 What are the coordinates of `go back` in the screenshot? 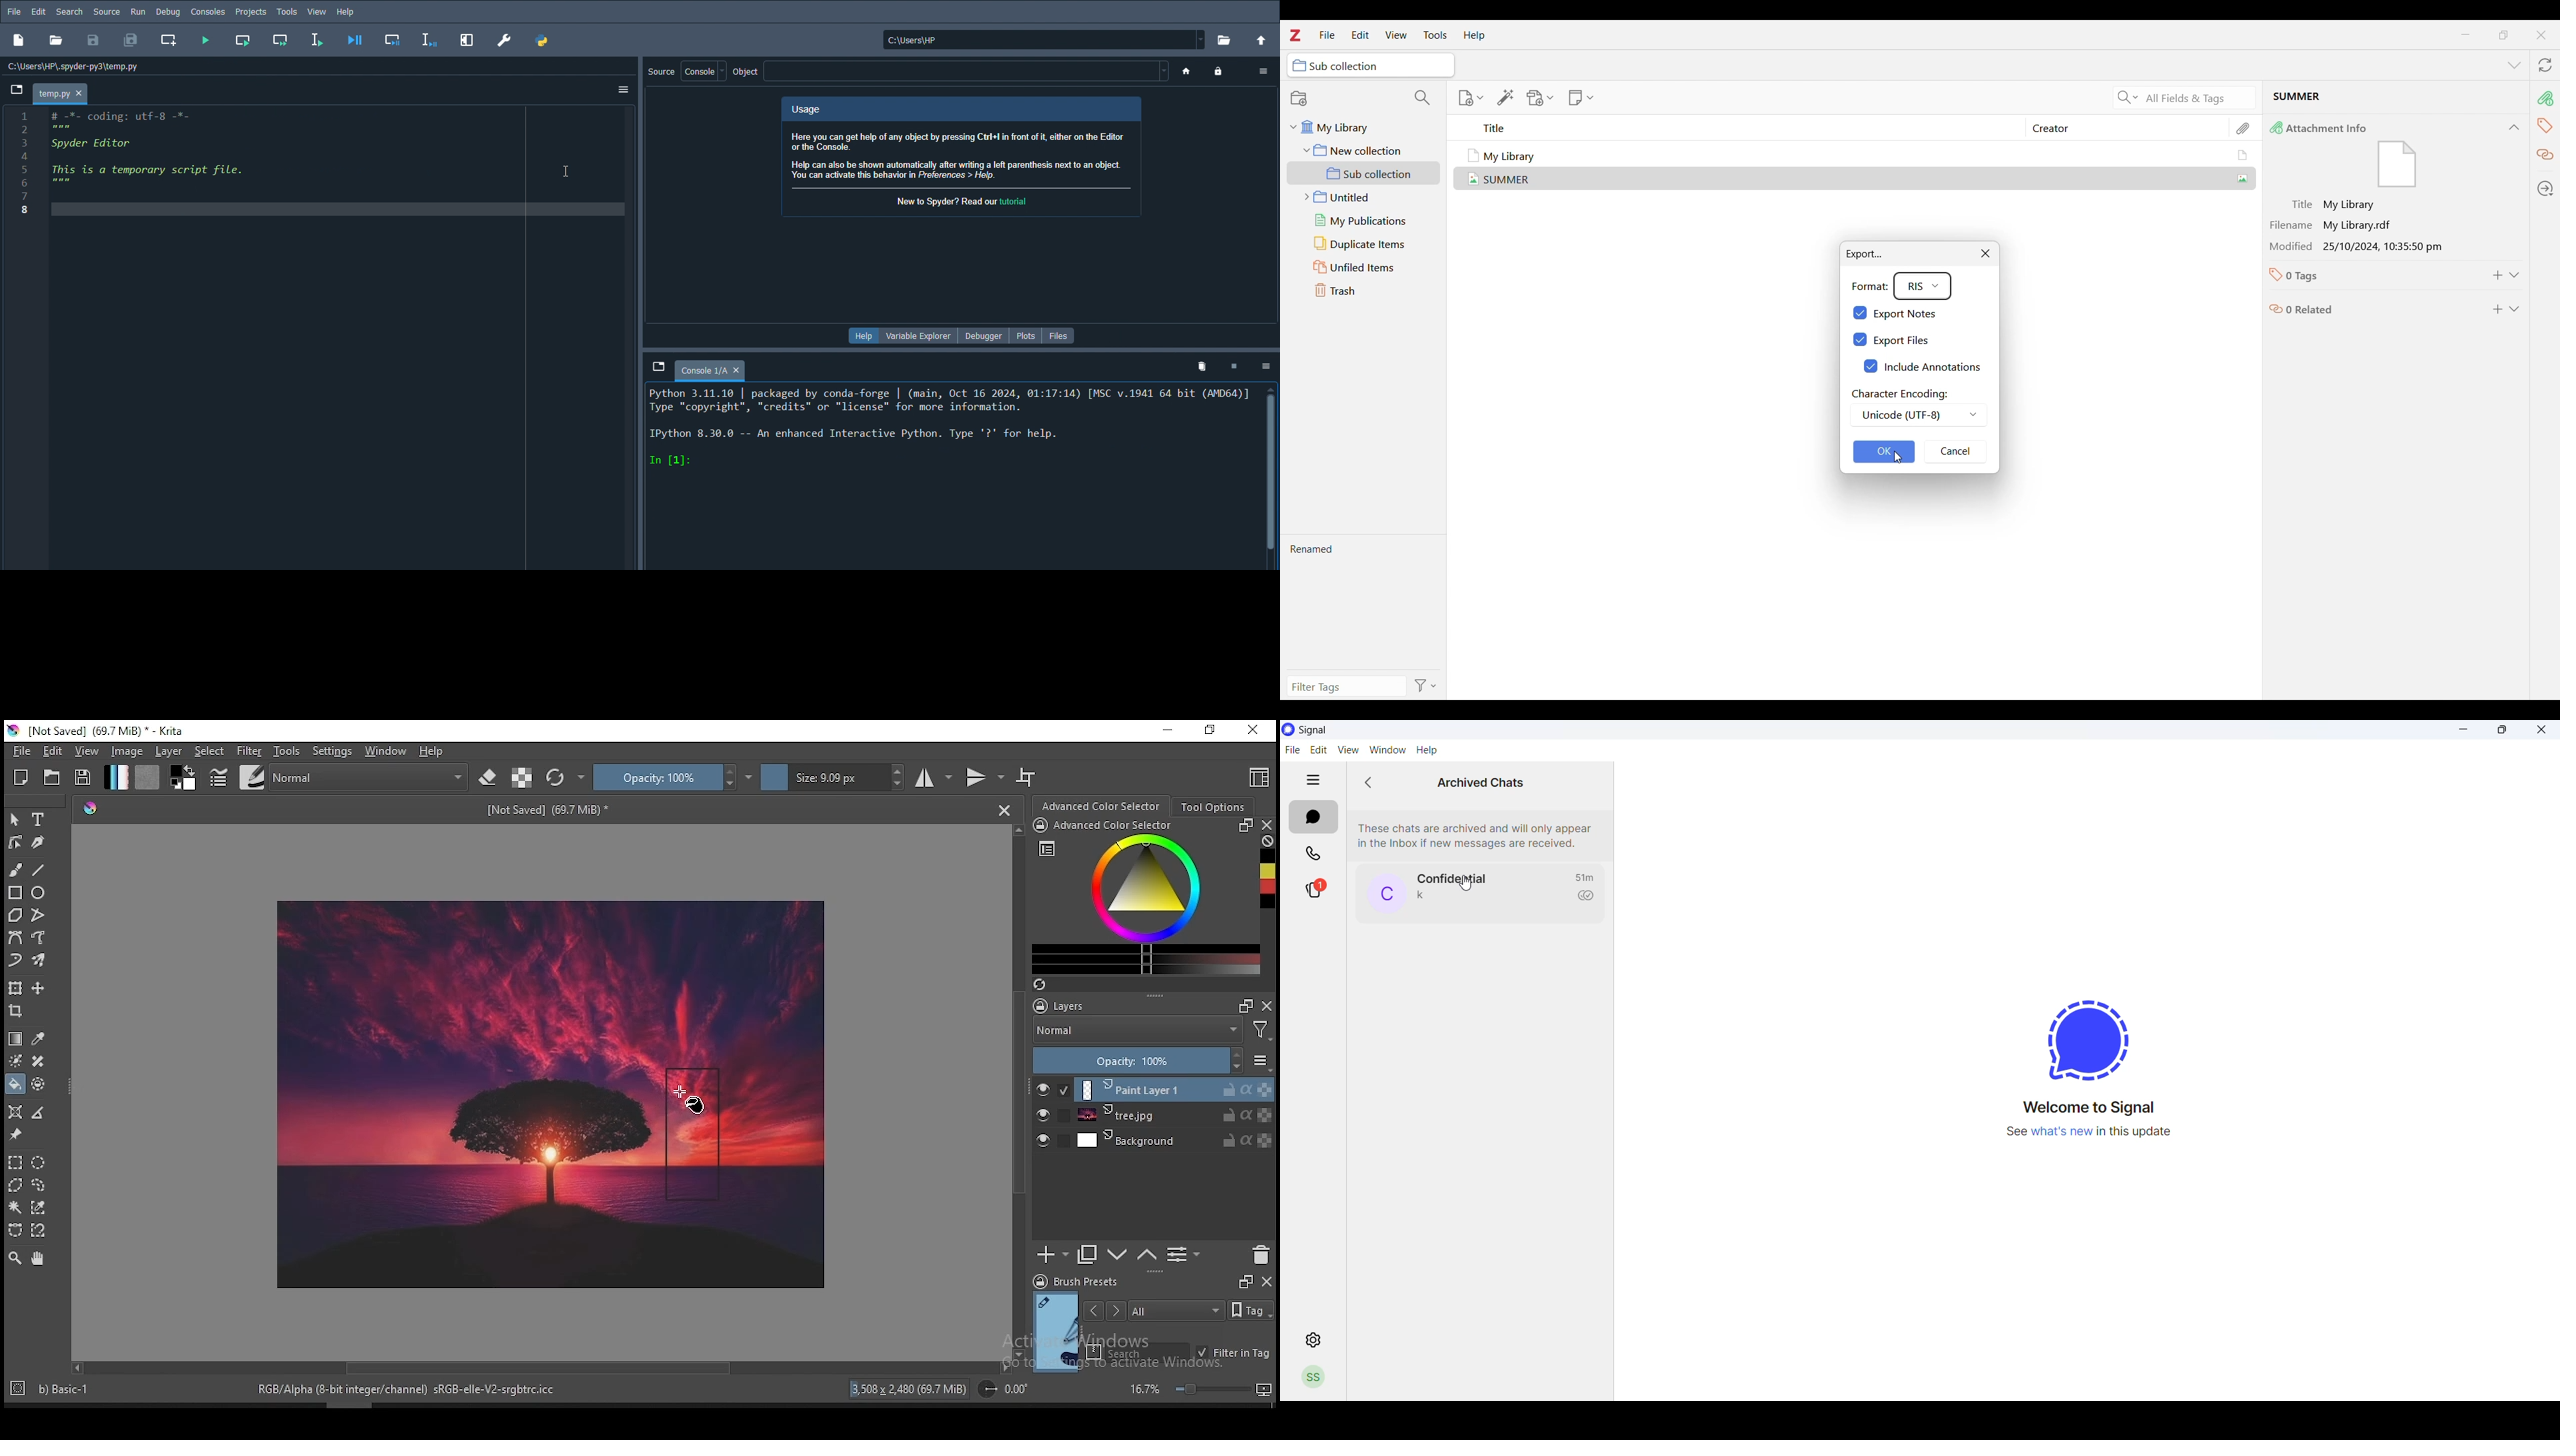 It's located at (1374, 783).